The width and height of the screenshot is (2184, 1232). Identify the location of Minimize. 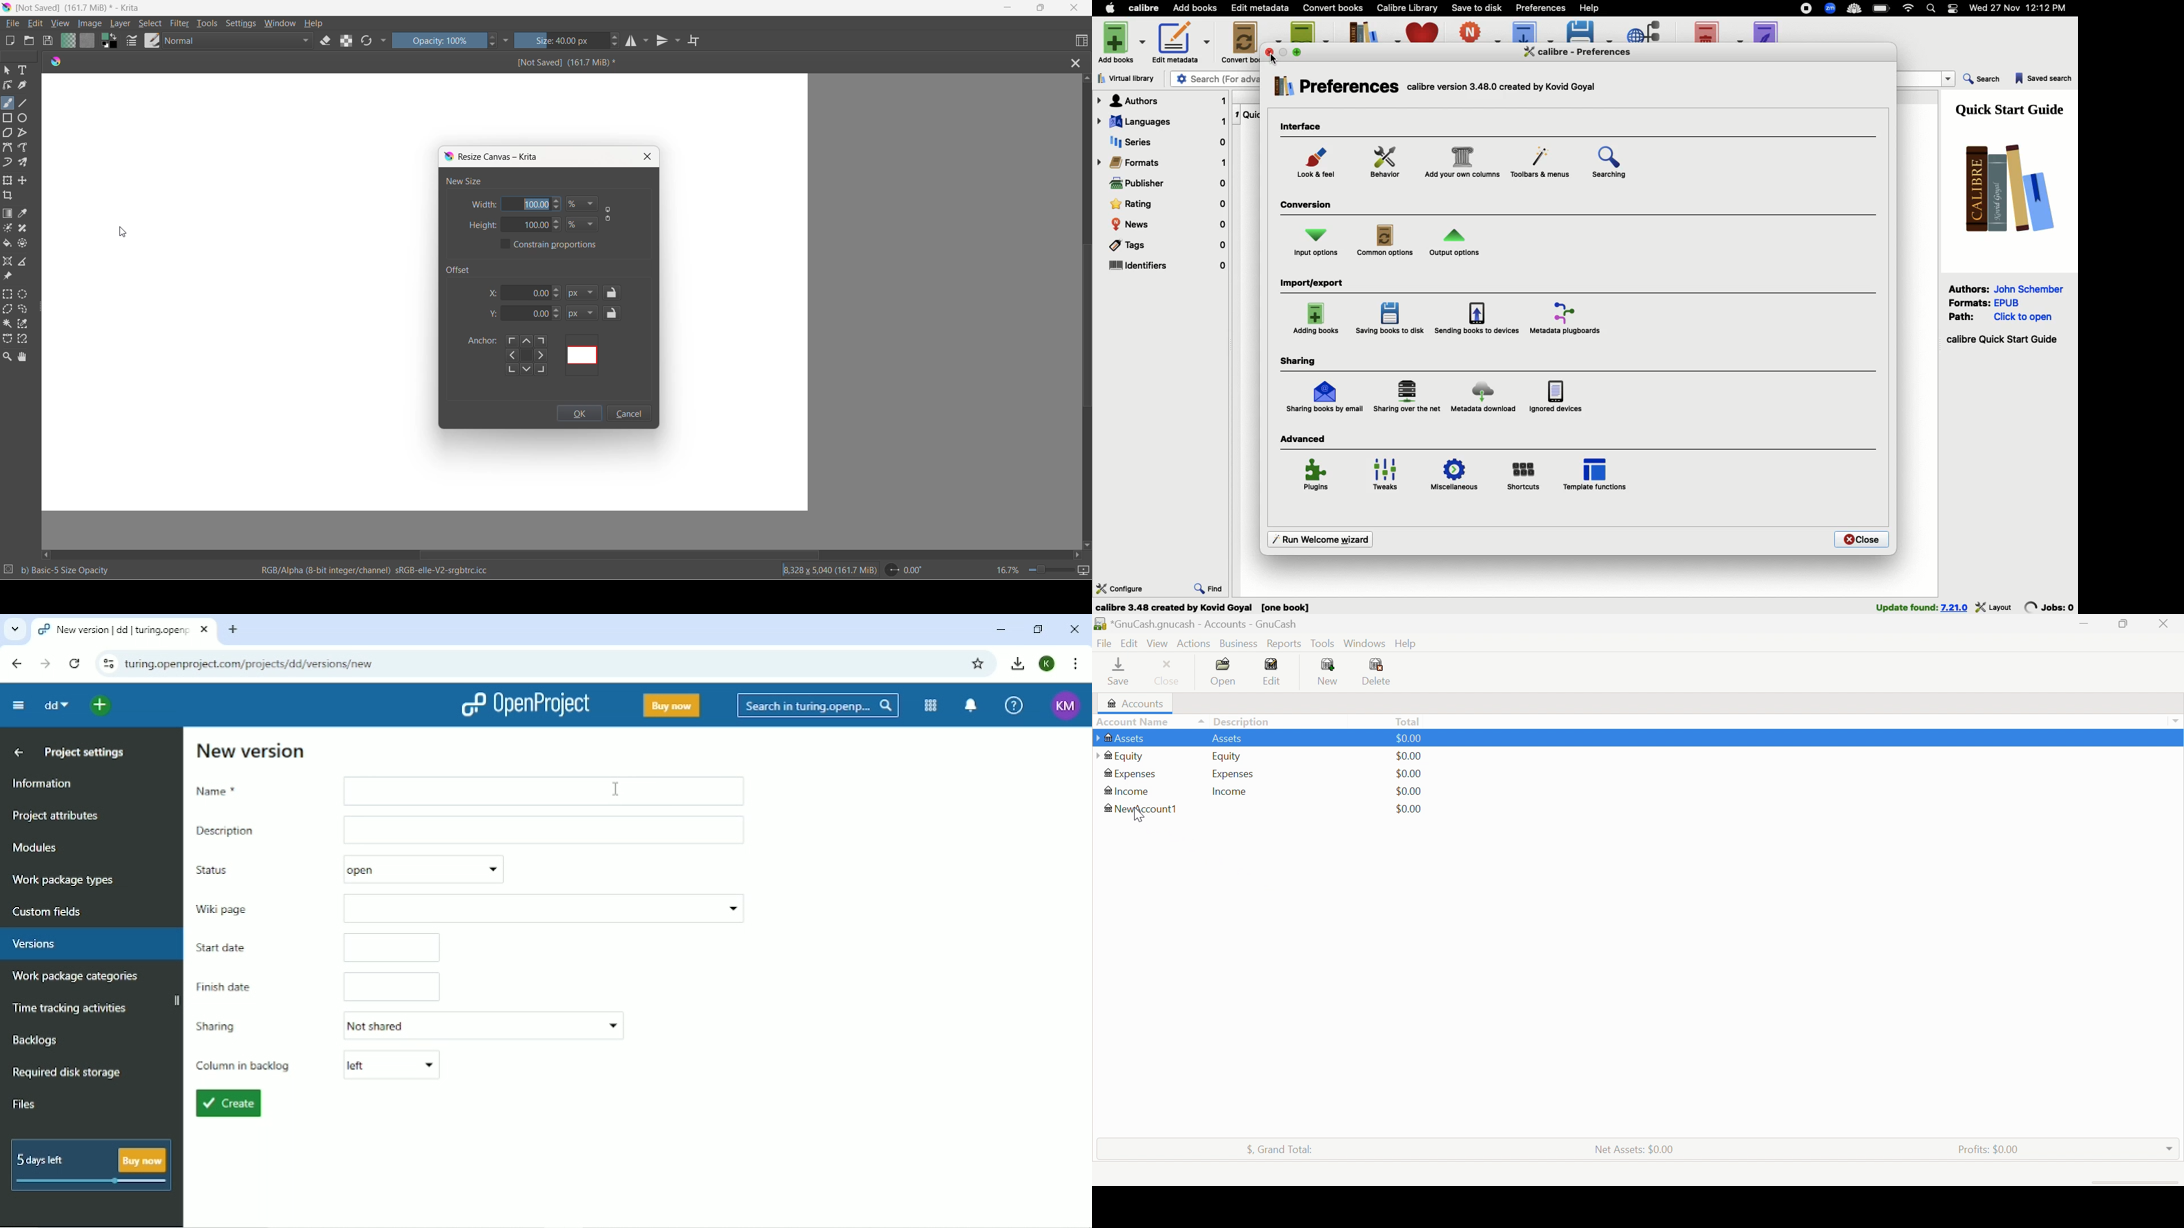
(1001, 630).